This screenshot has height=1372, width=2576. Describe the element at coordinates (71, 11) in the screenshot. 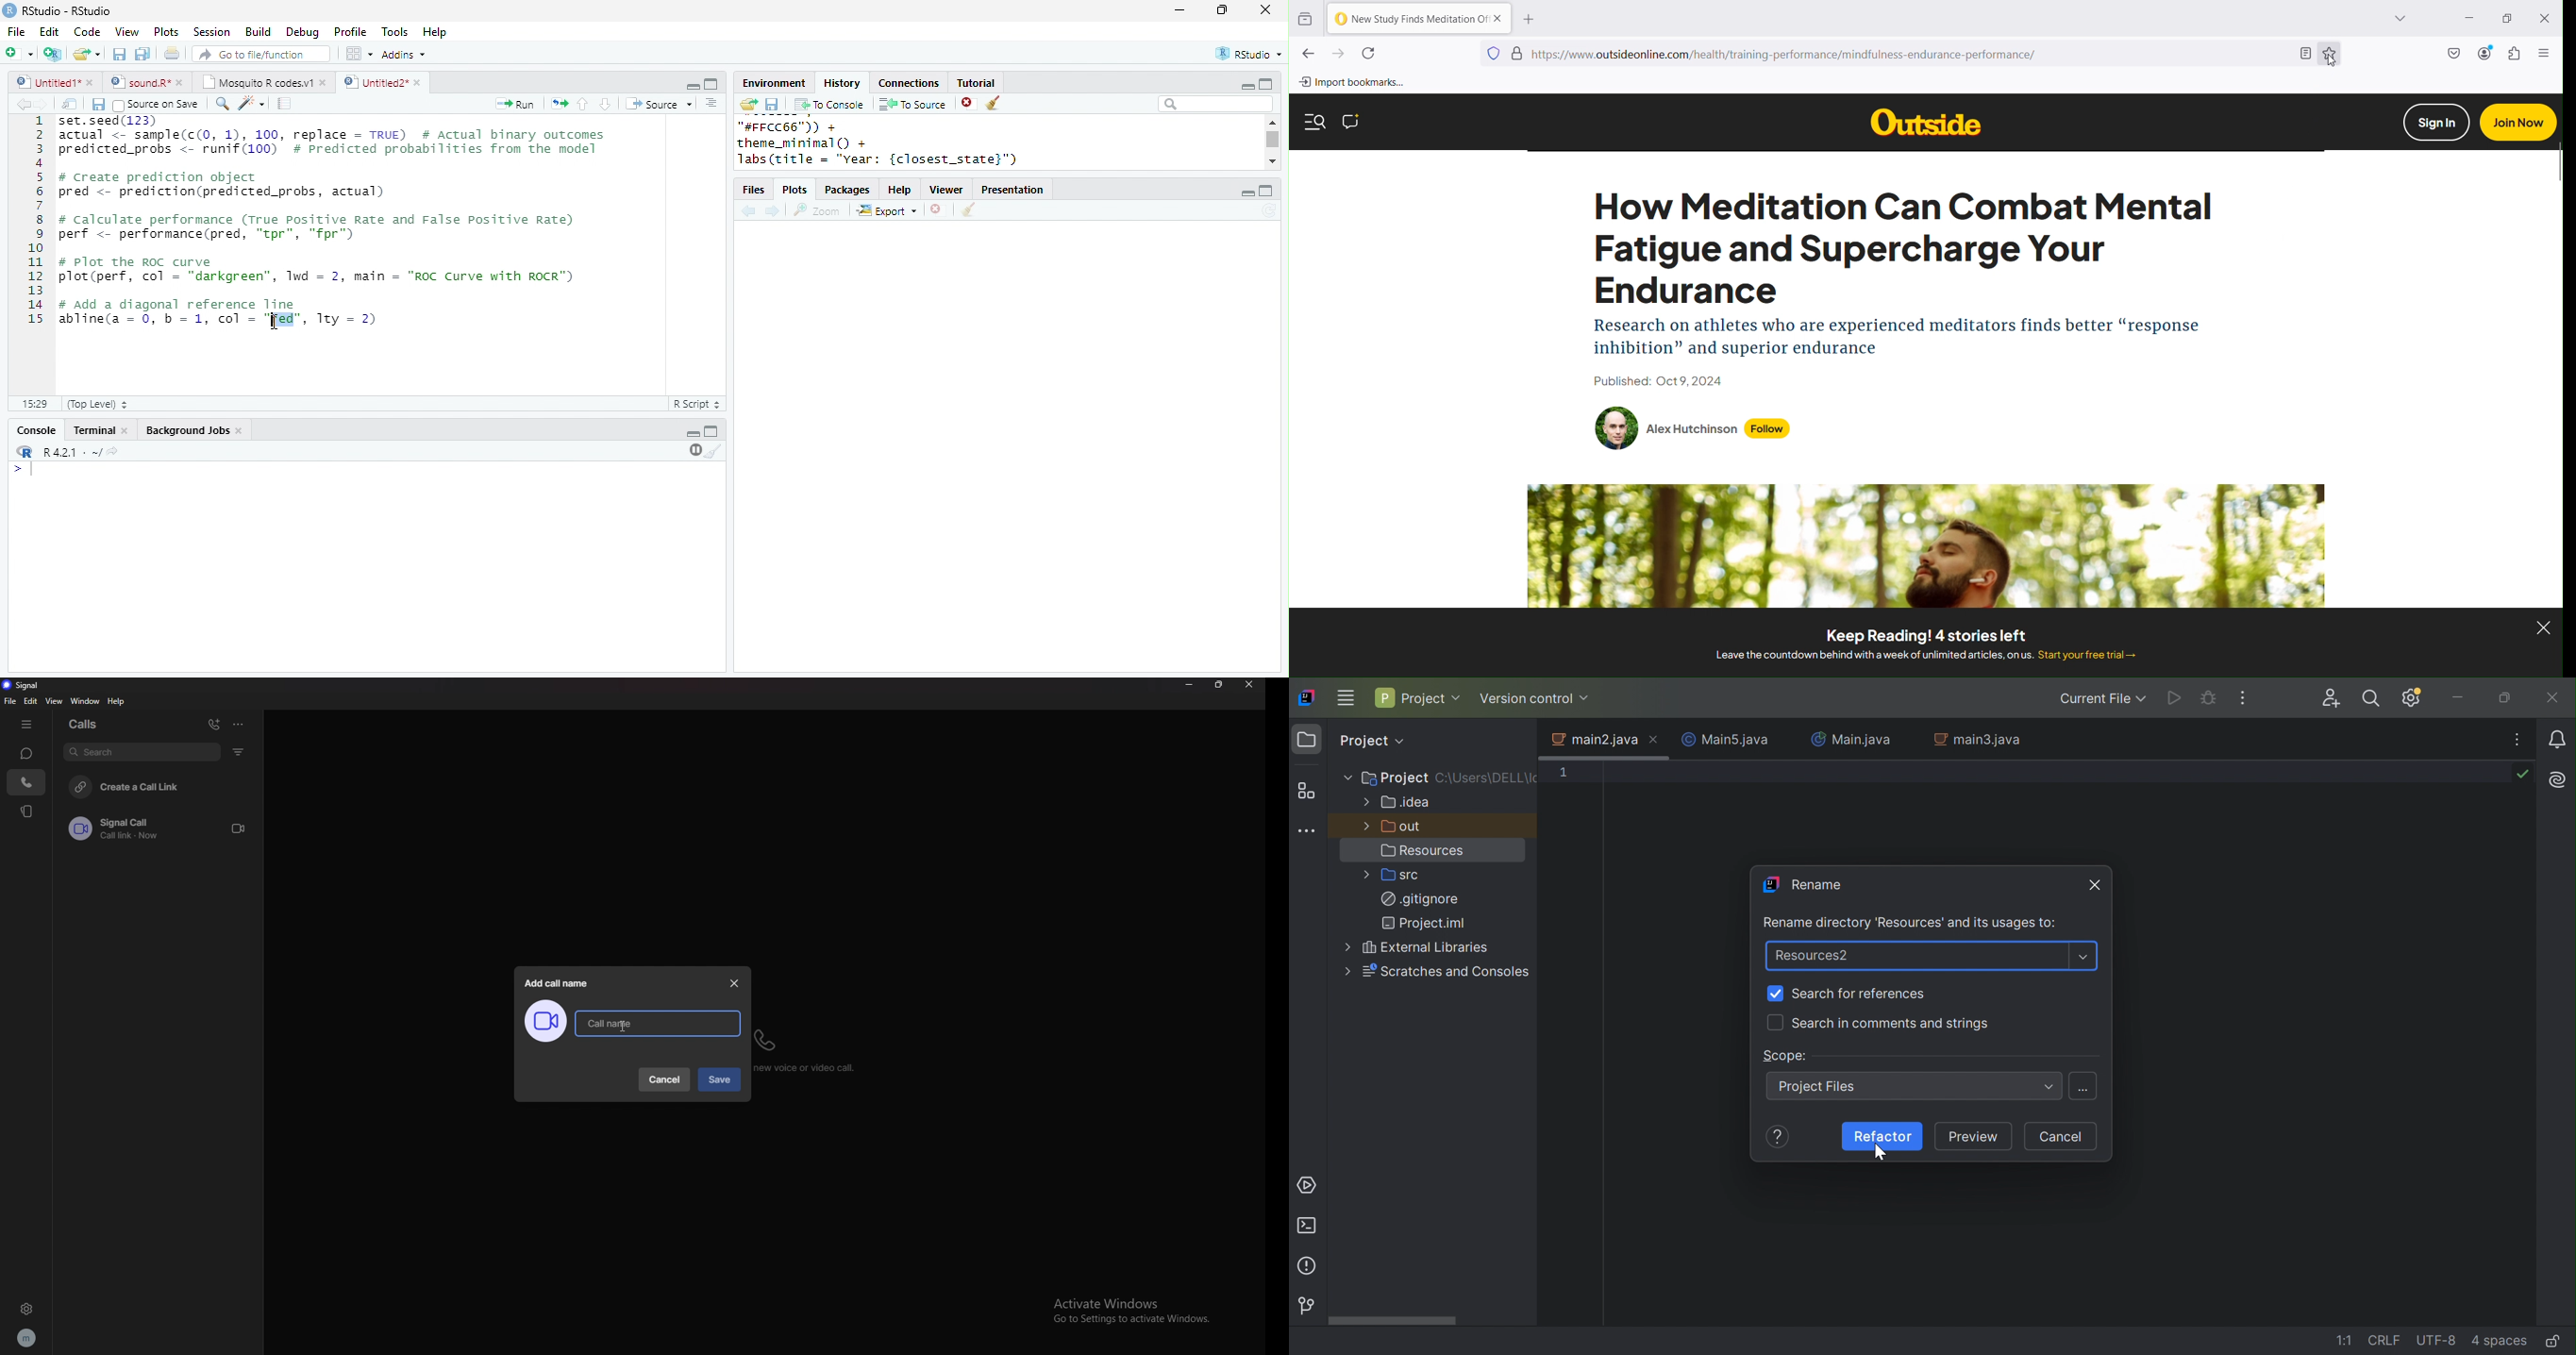

I see `RStudio-RStudio` at that location.